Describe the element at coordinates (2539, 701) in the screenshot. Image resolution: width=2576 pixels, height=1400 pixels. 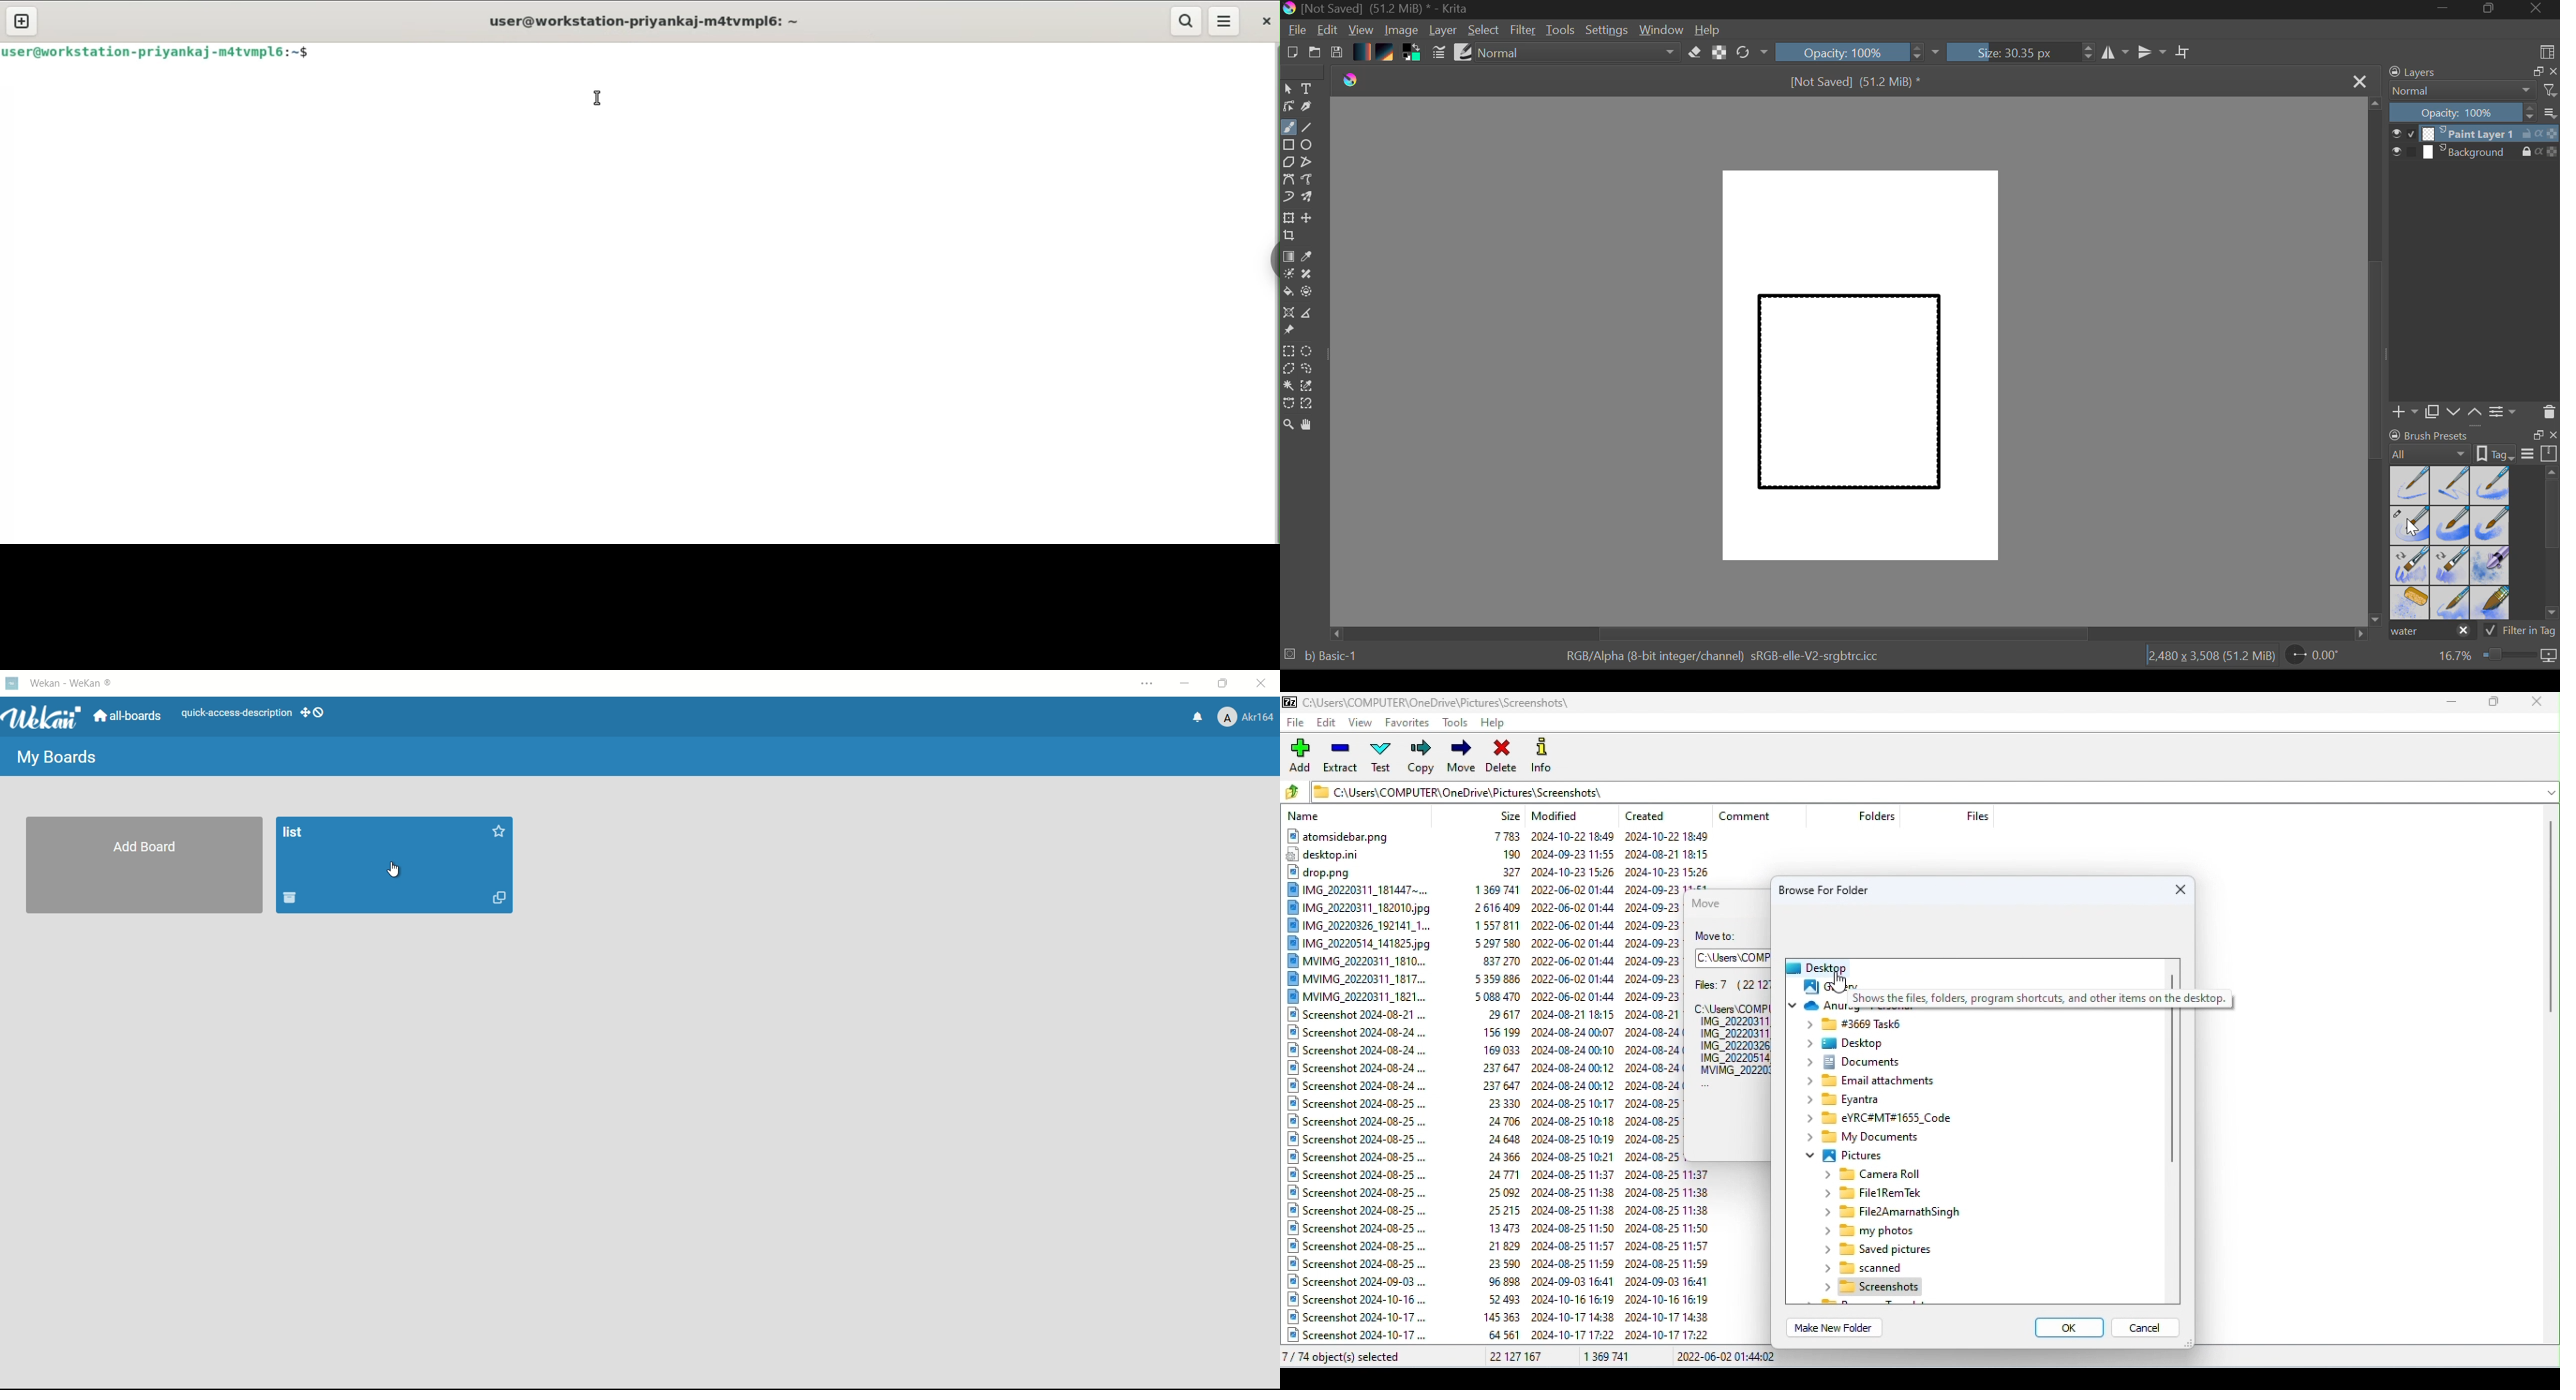
I see `Close` at that location.